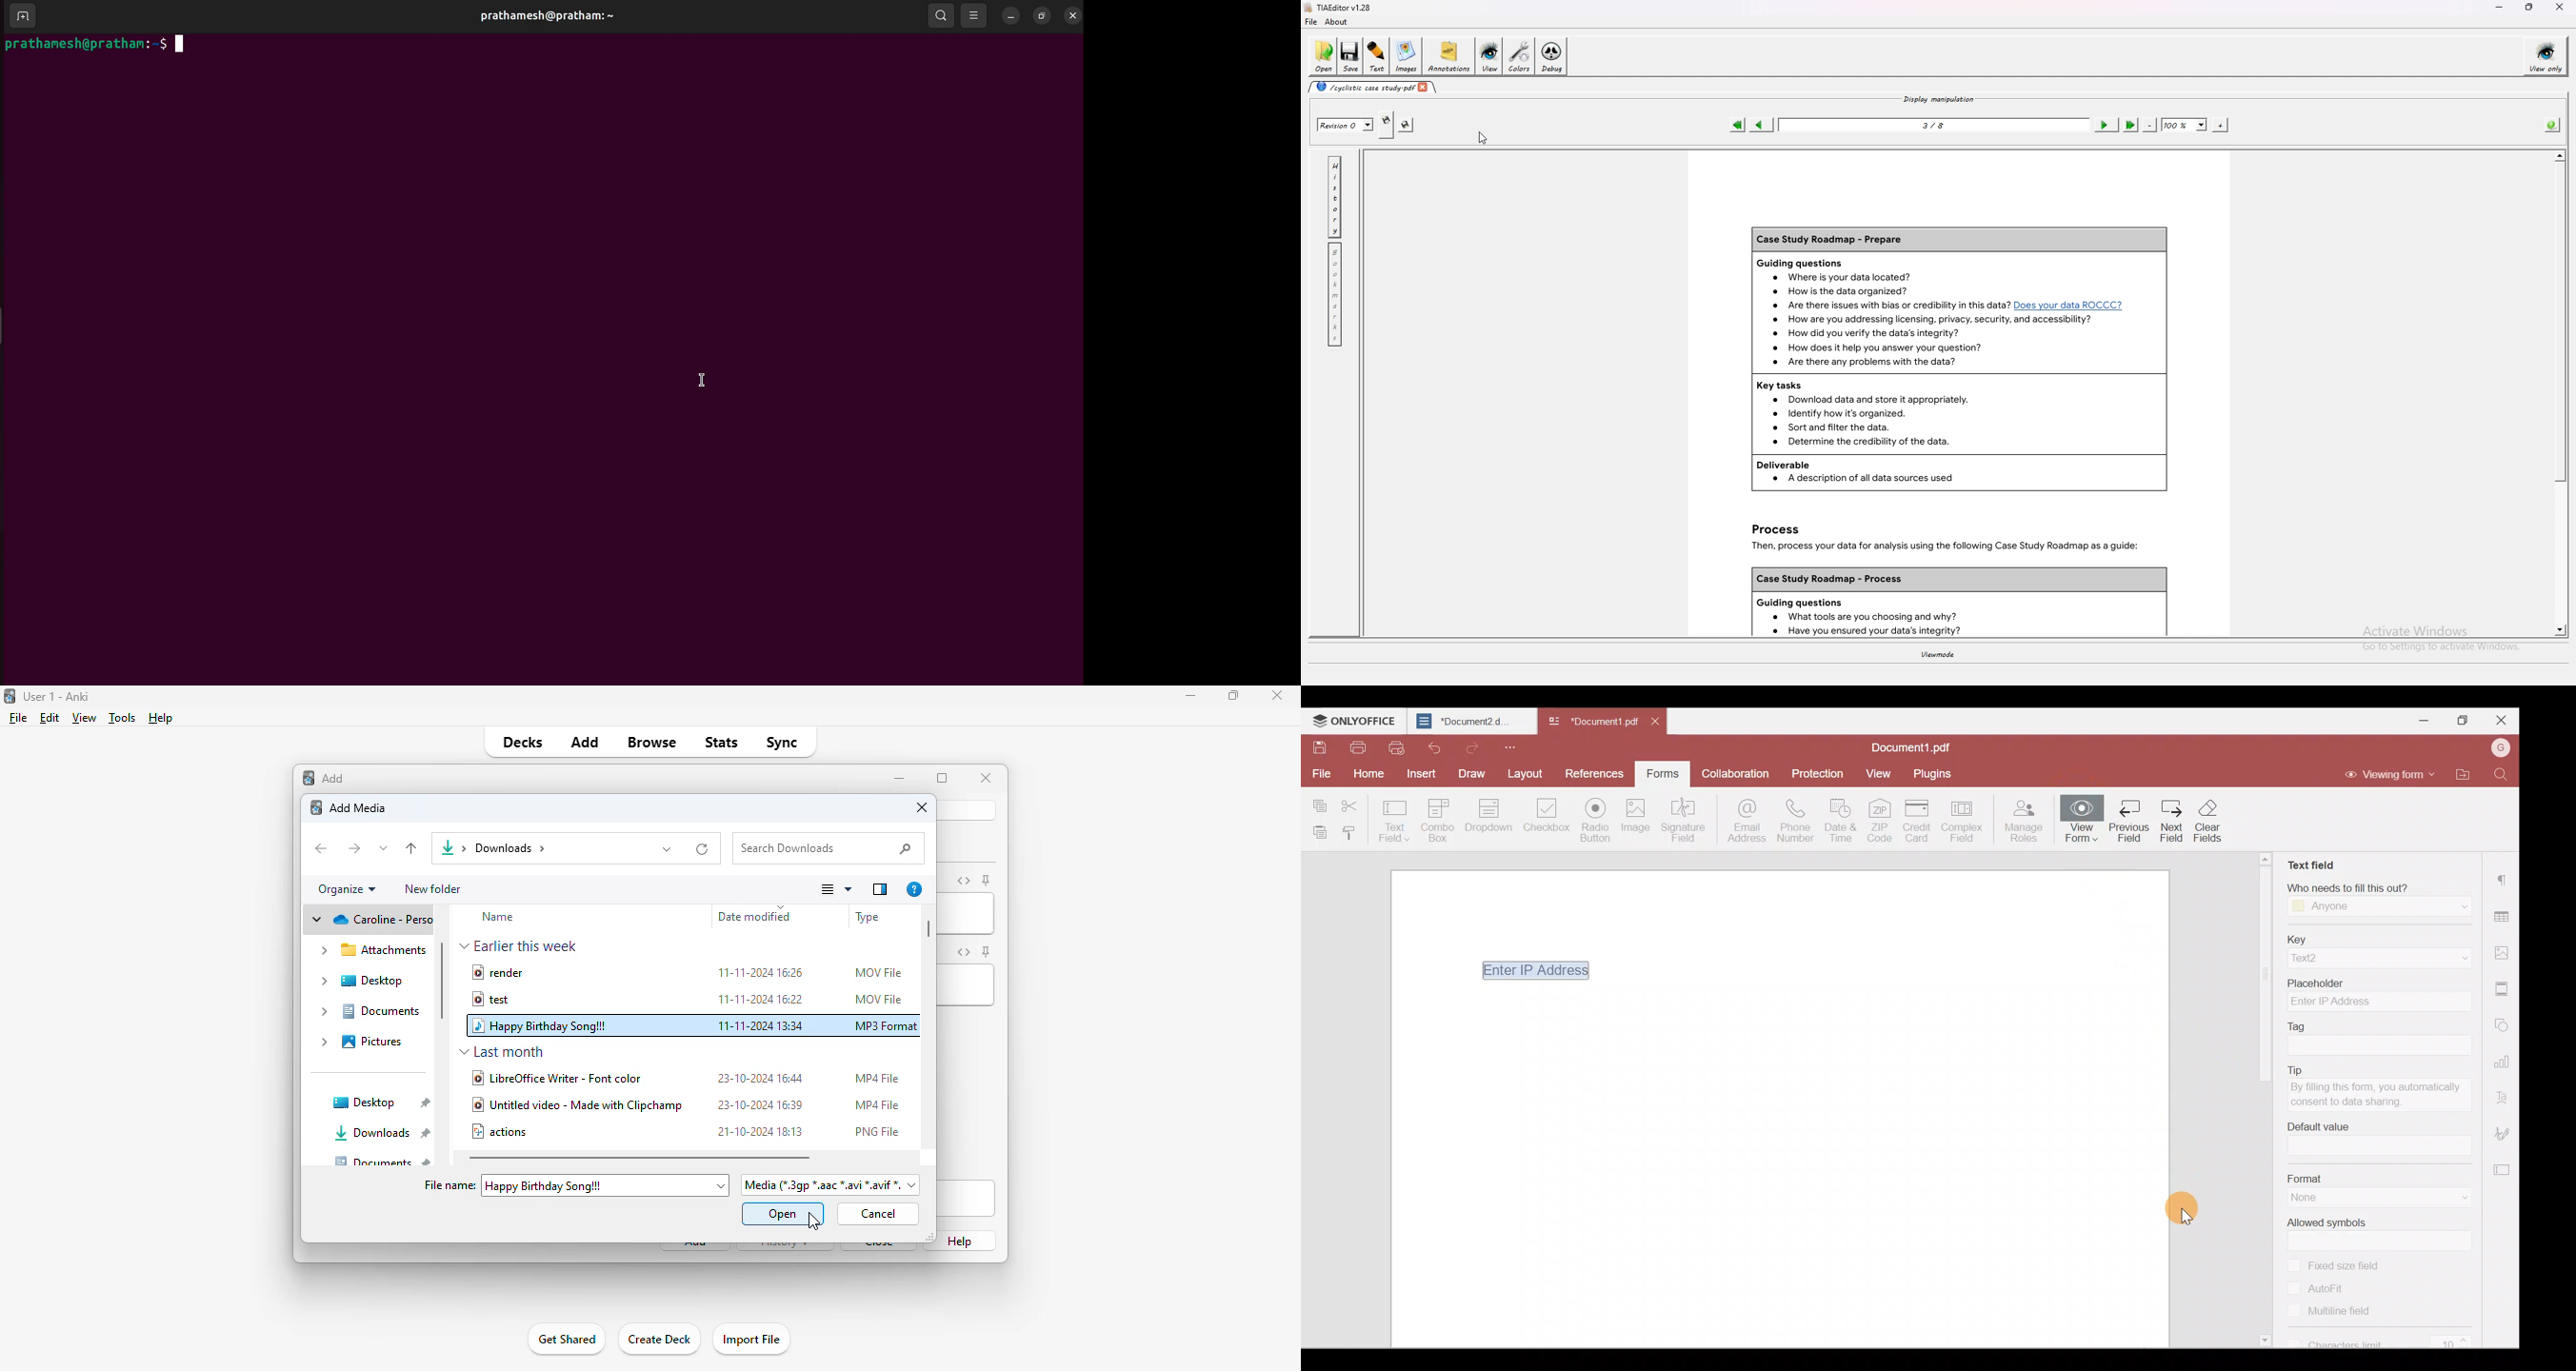 The image size is (2576, 1372). Describe the element at coordinates (358, 808) in the screenshot. I see `add media` at that location.